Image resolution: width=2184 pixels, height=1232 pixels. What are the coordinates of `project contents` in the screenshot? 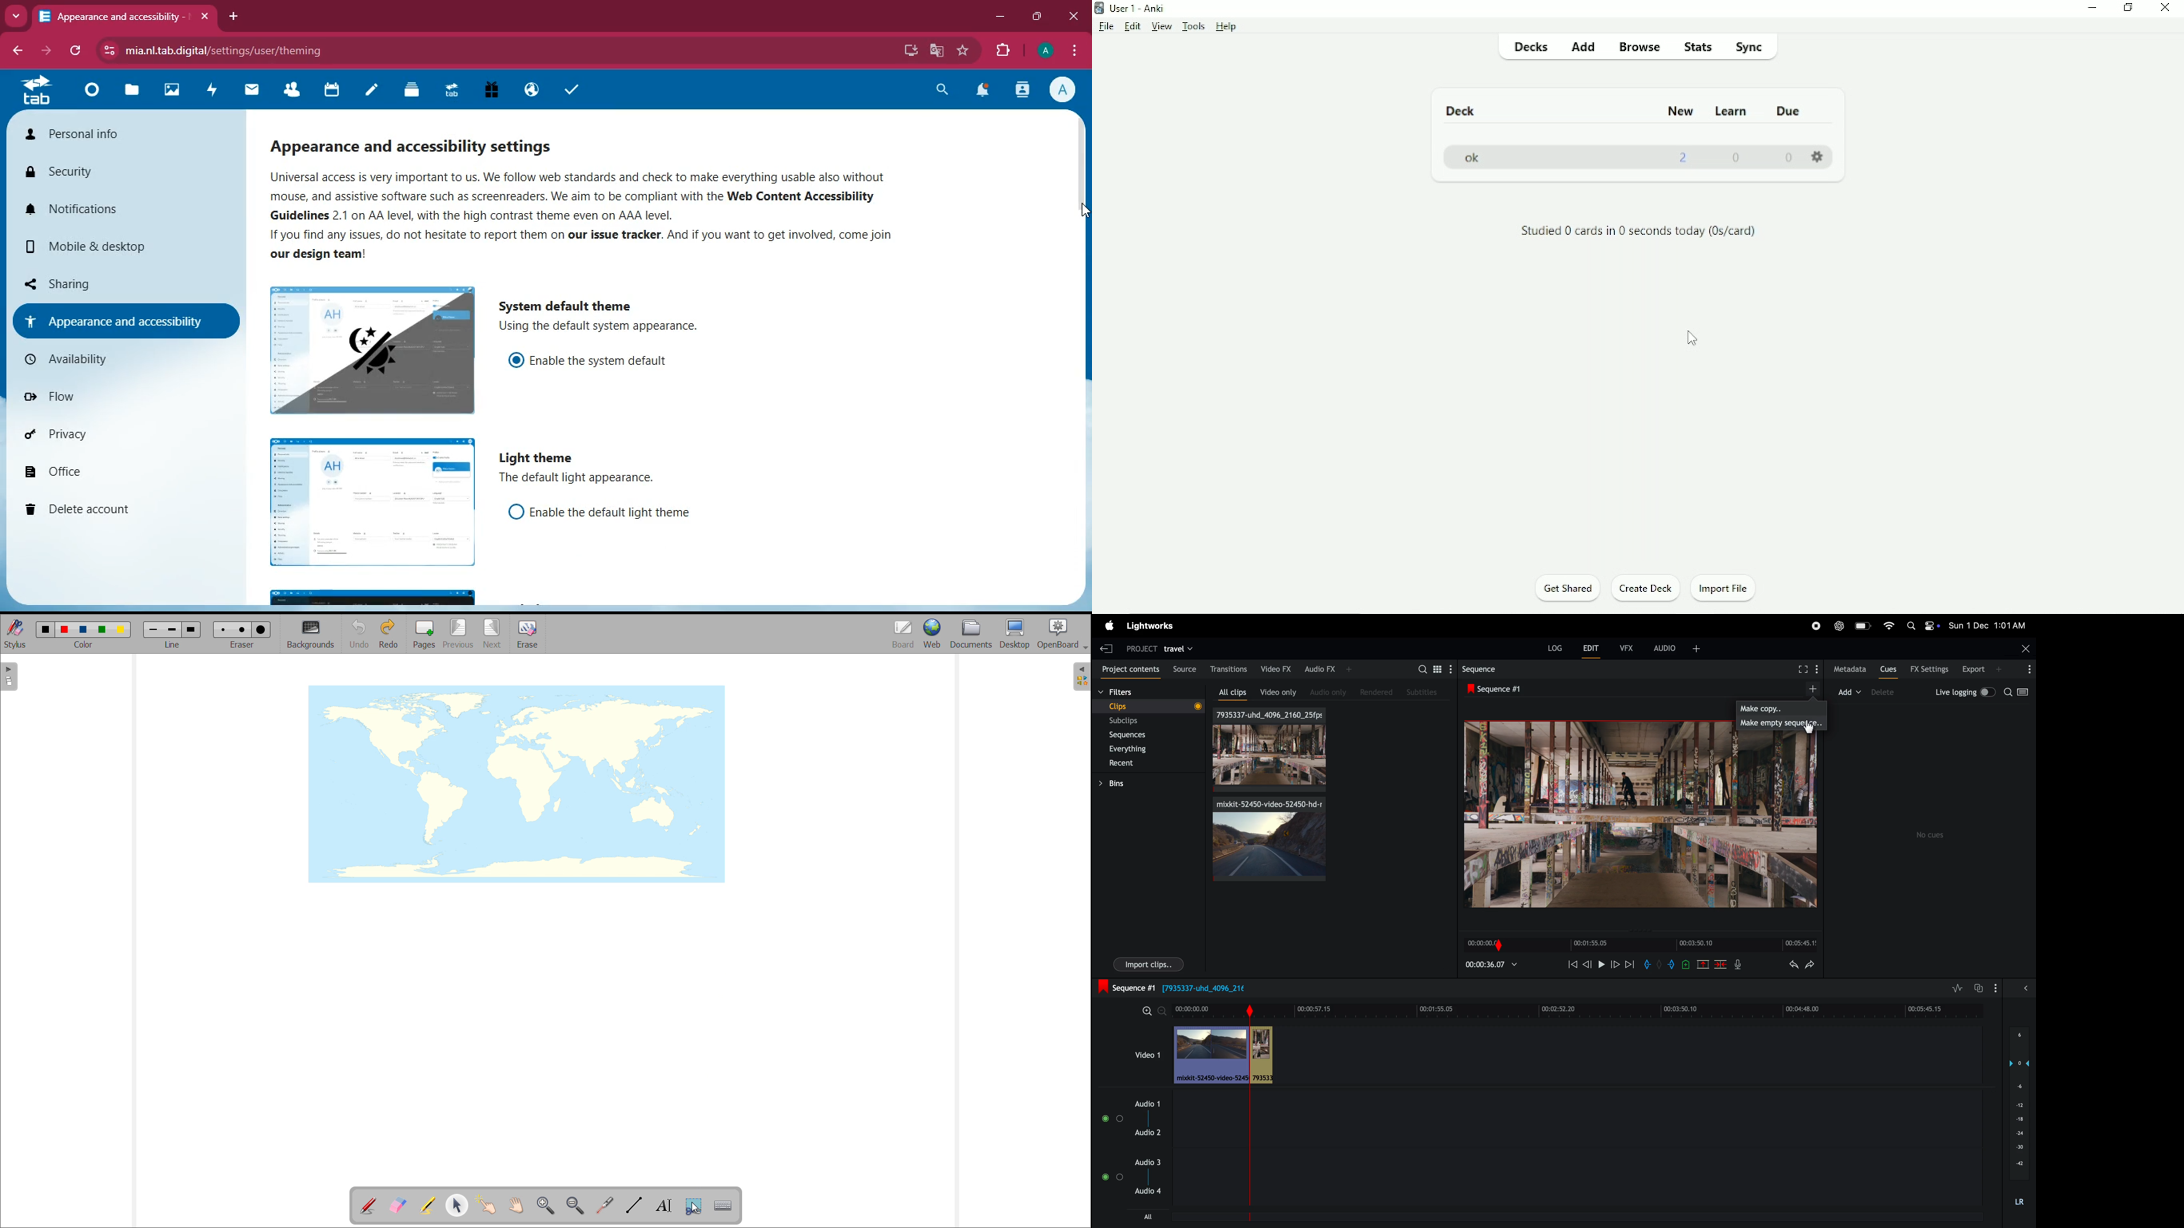 It's located at (1129, 670).